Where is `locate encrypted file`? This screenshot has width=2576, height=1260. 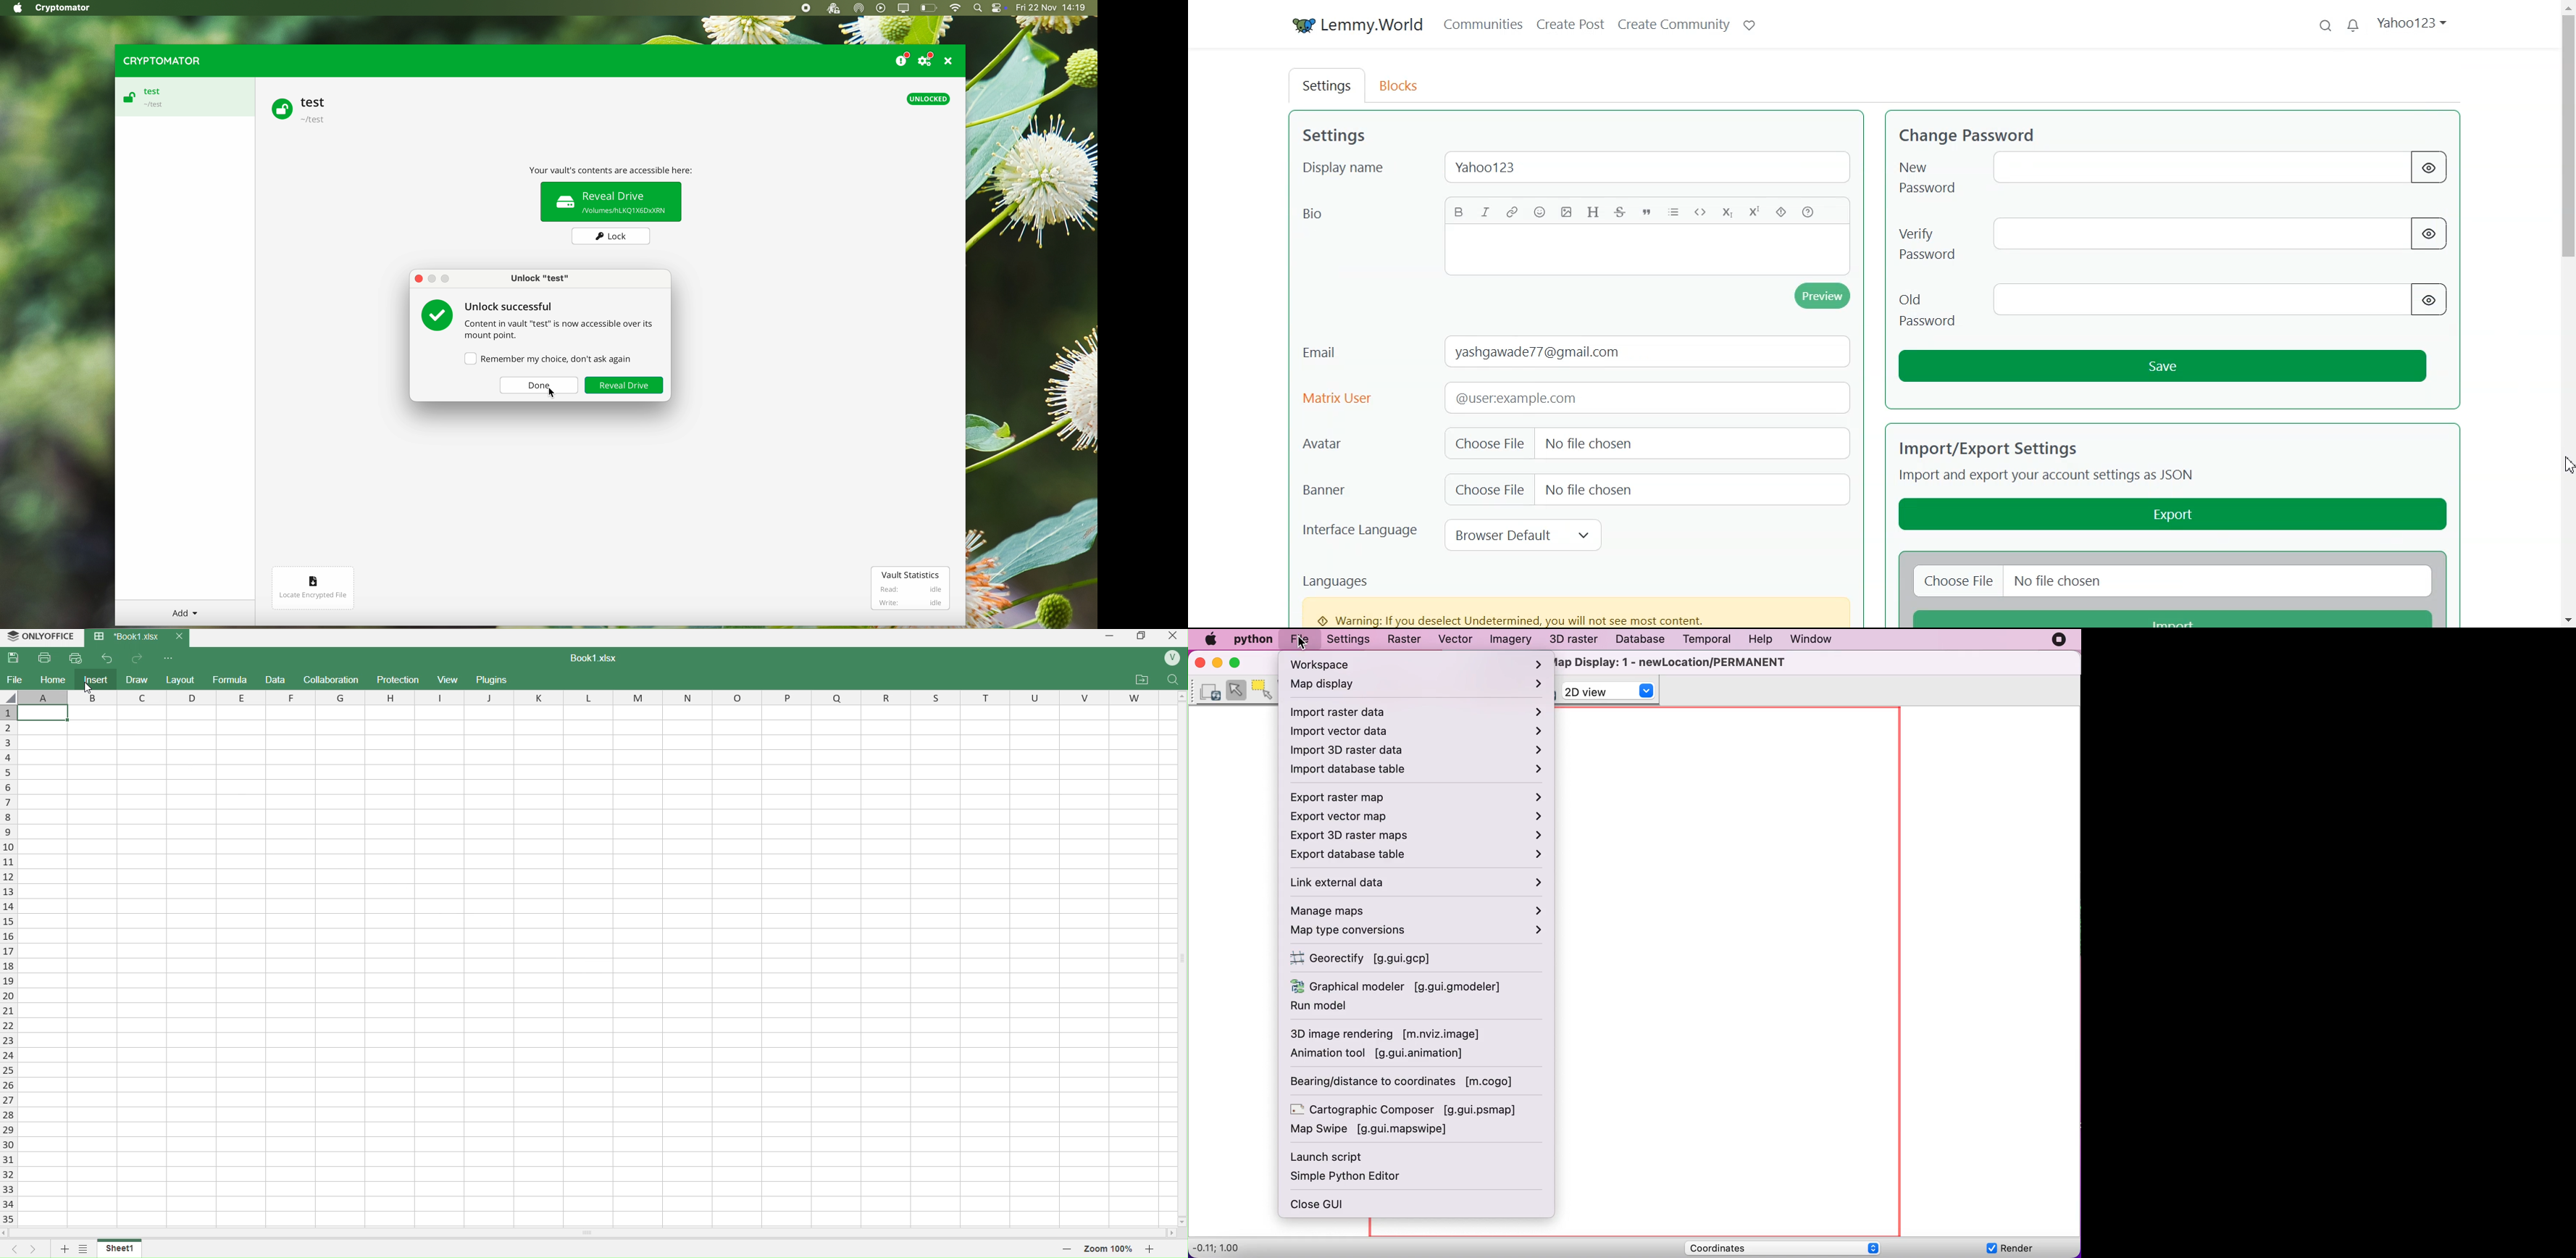
locate encrypted file is located at coordinates (314, 588).